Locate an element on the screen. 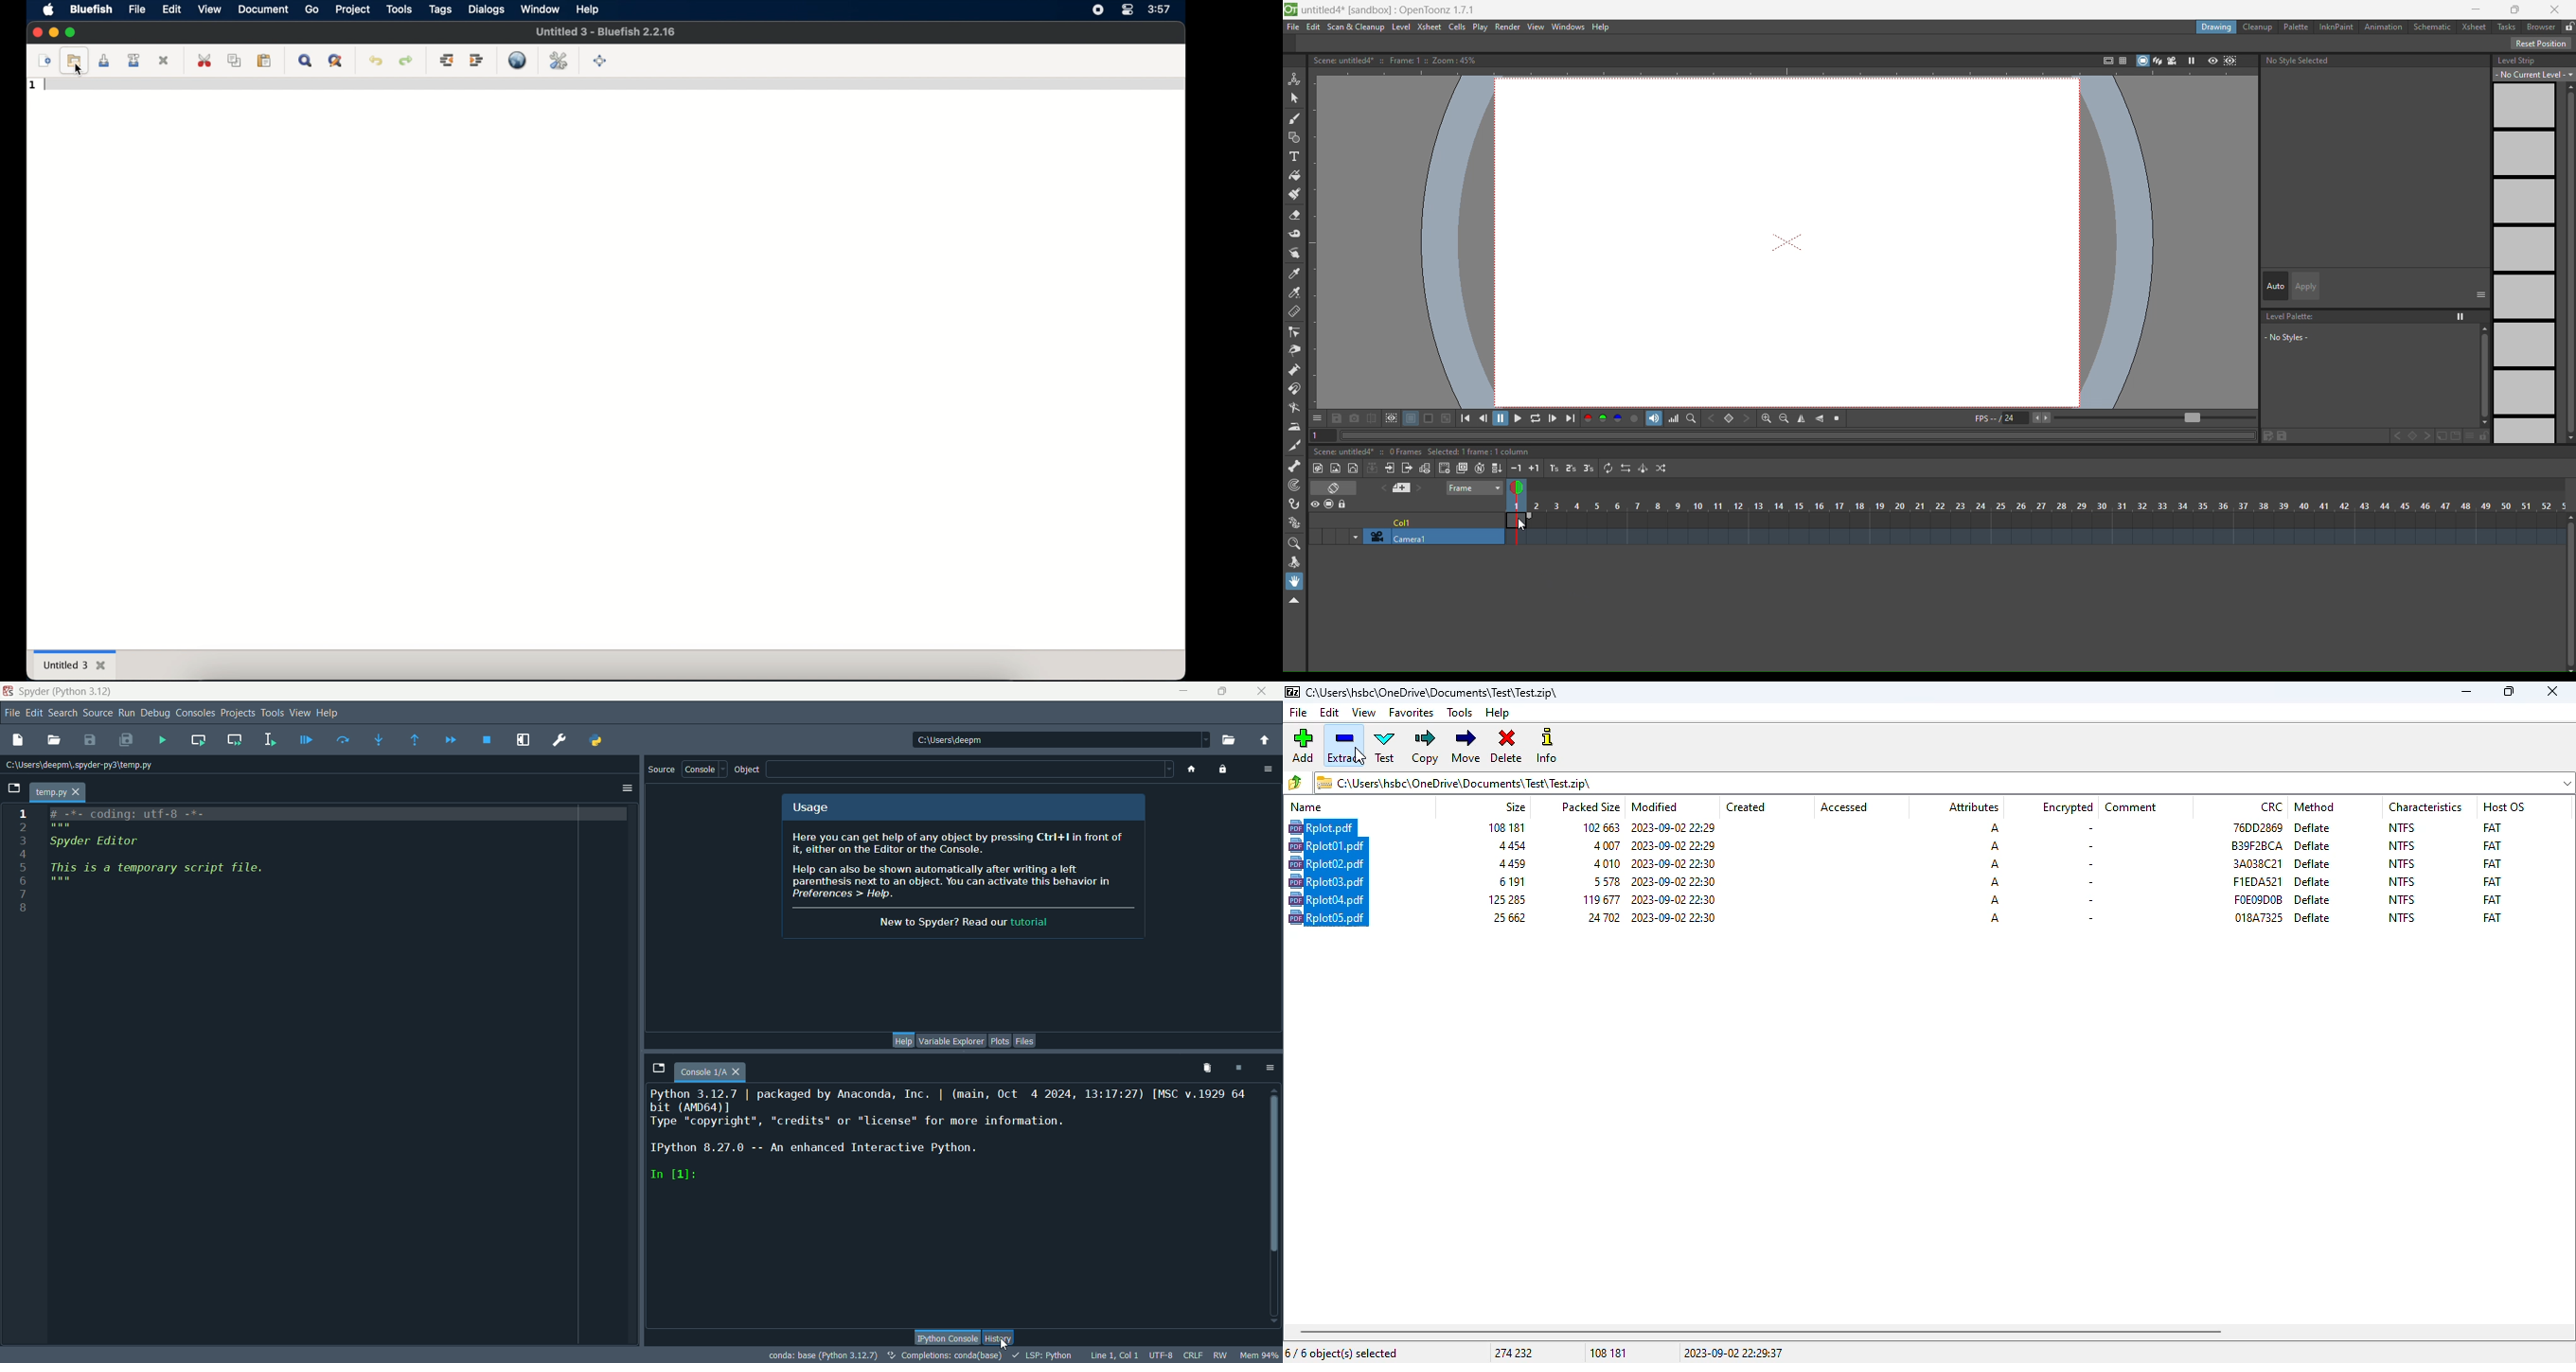 The width and height of the screenshot is (2576, 1372). blank space is located at coordinates (976, 770).